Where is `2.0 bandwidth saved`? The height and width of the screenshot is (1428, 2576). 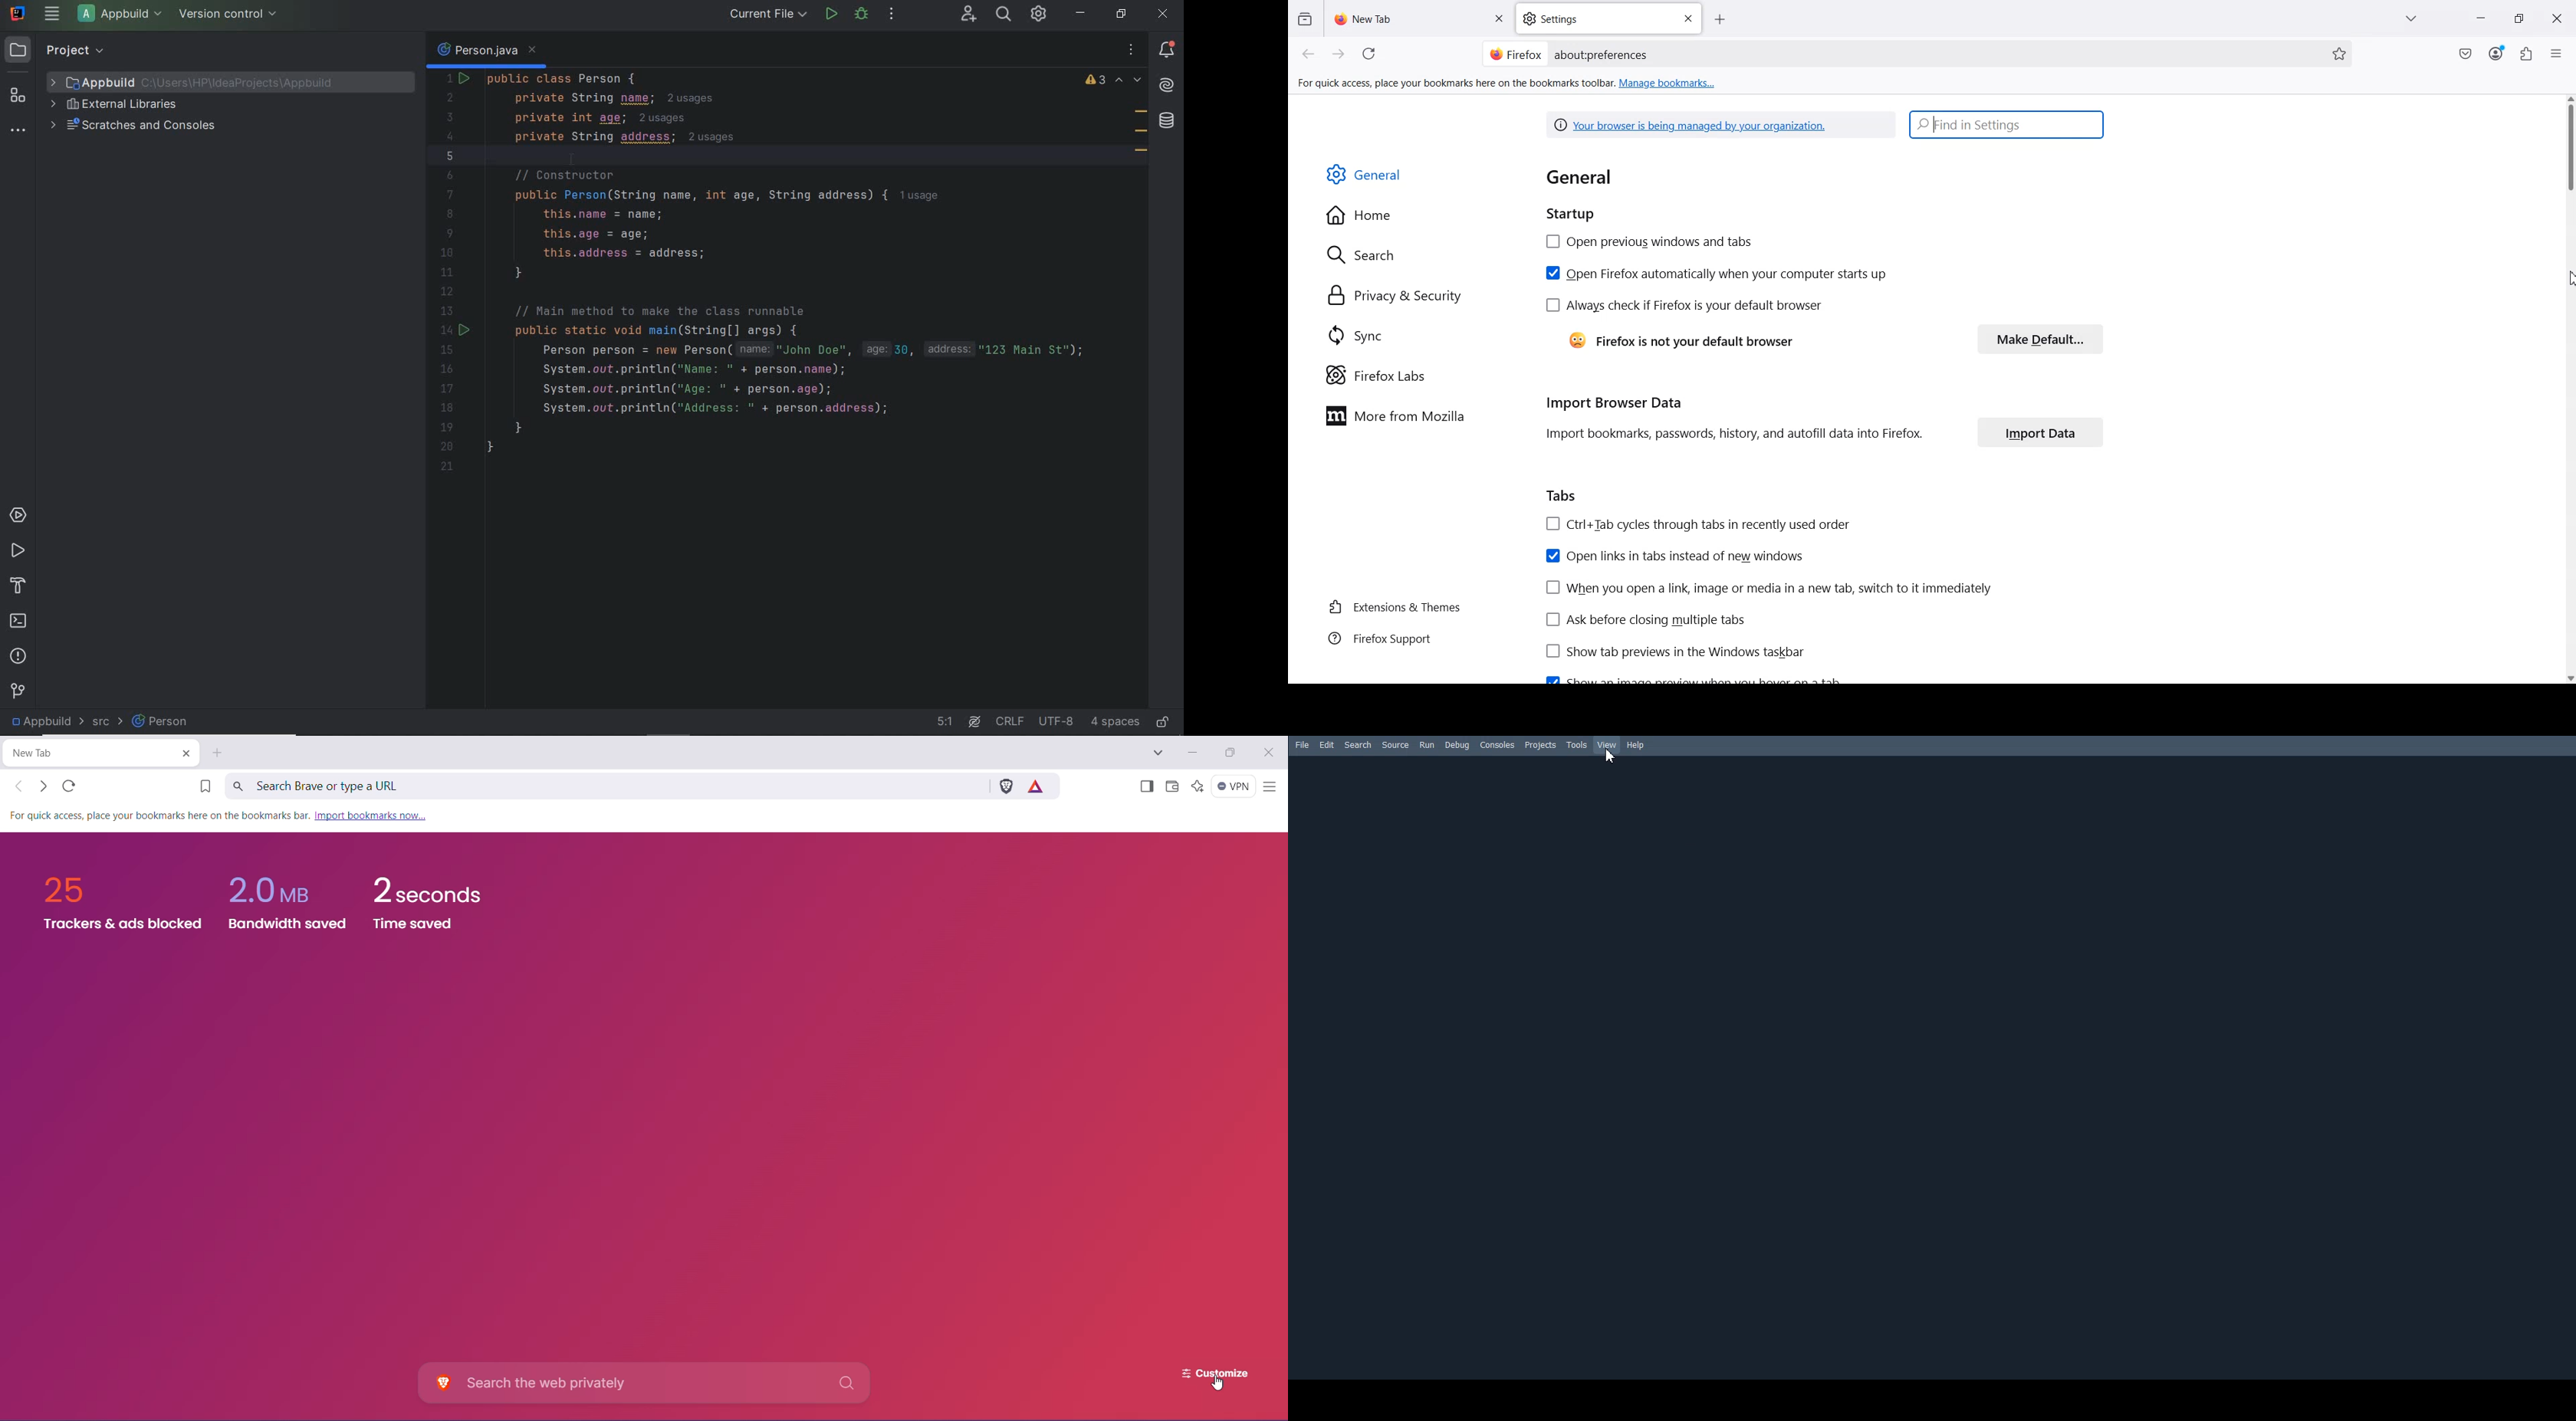 2.0 bandwidth saved is located at coordinates (290, 896).